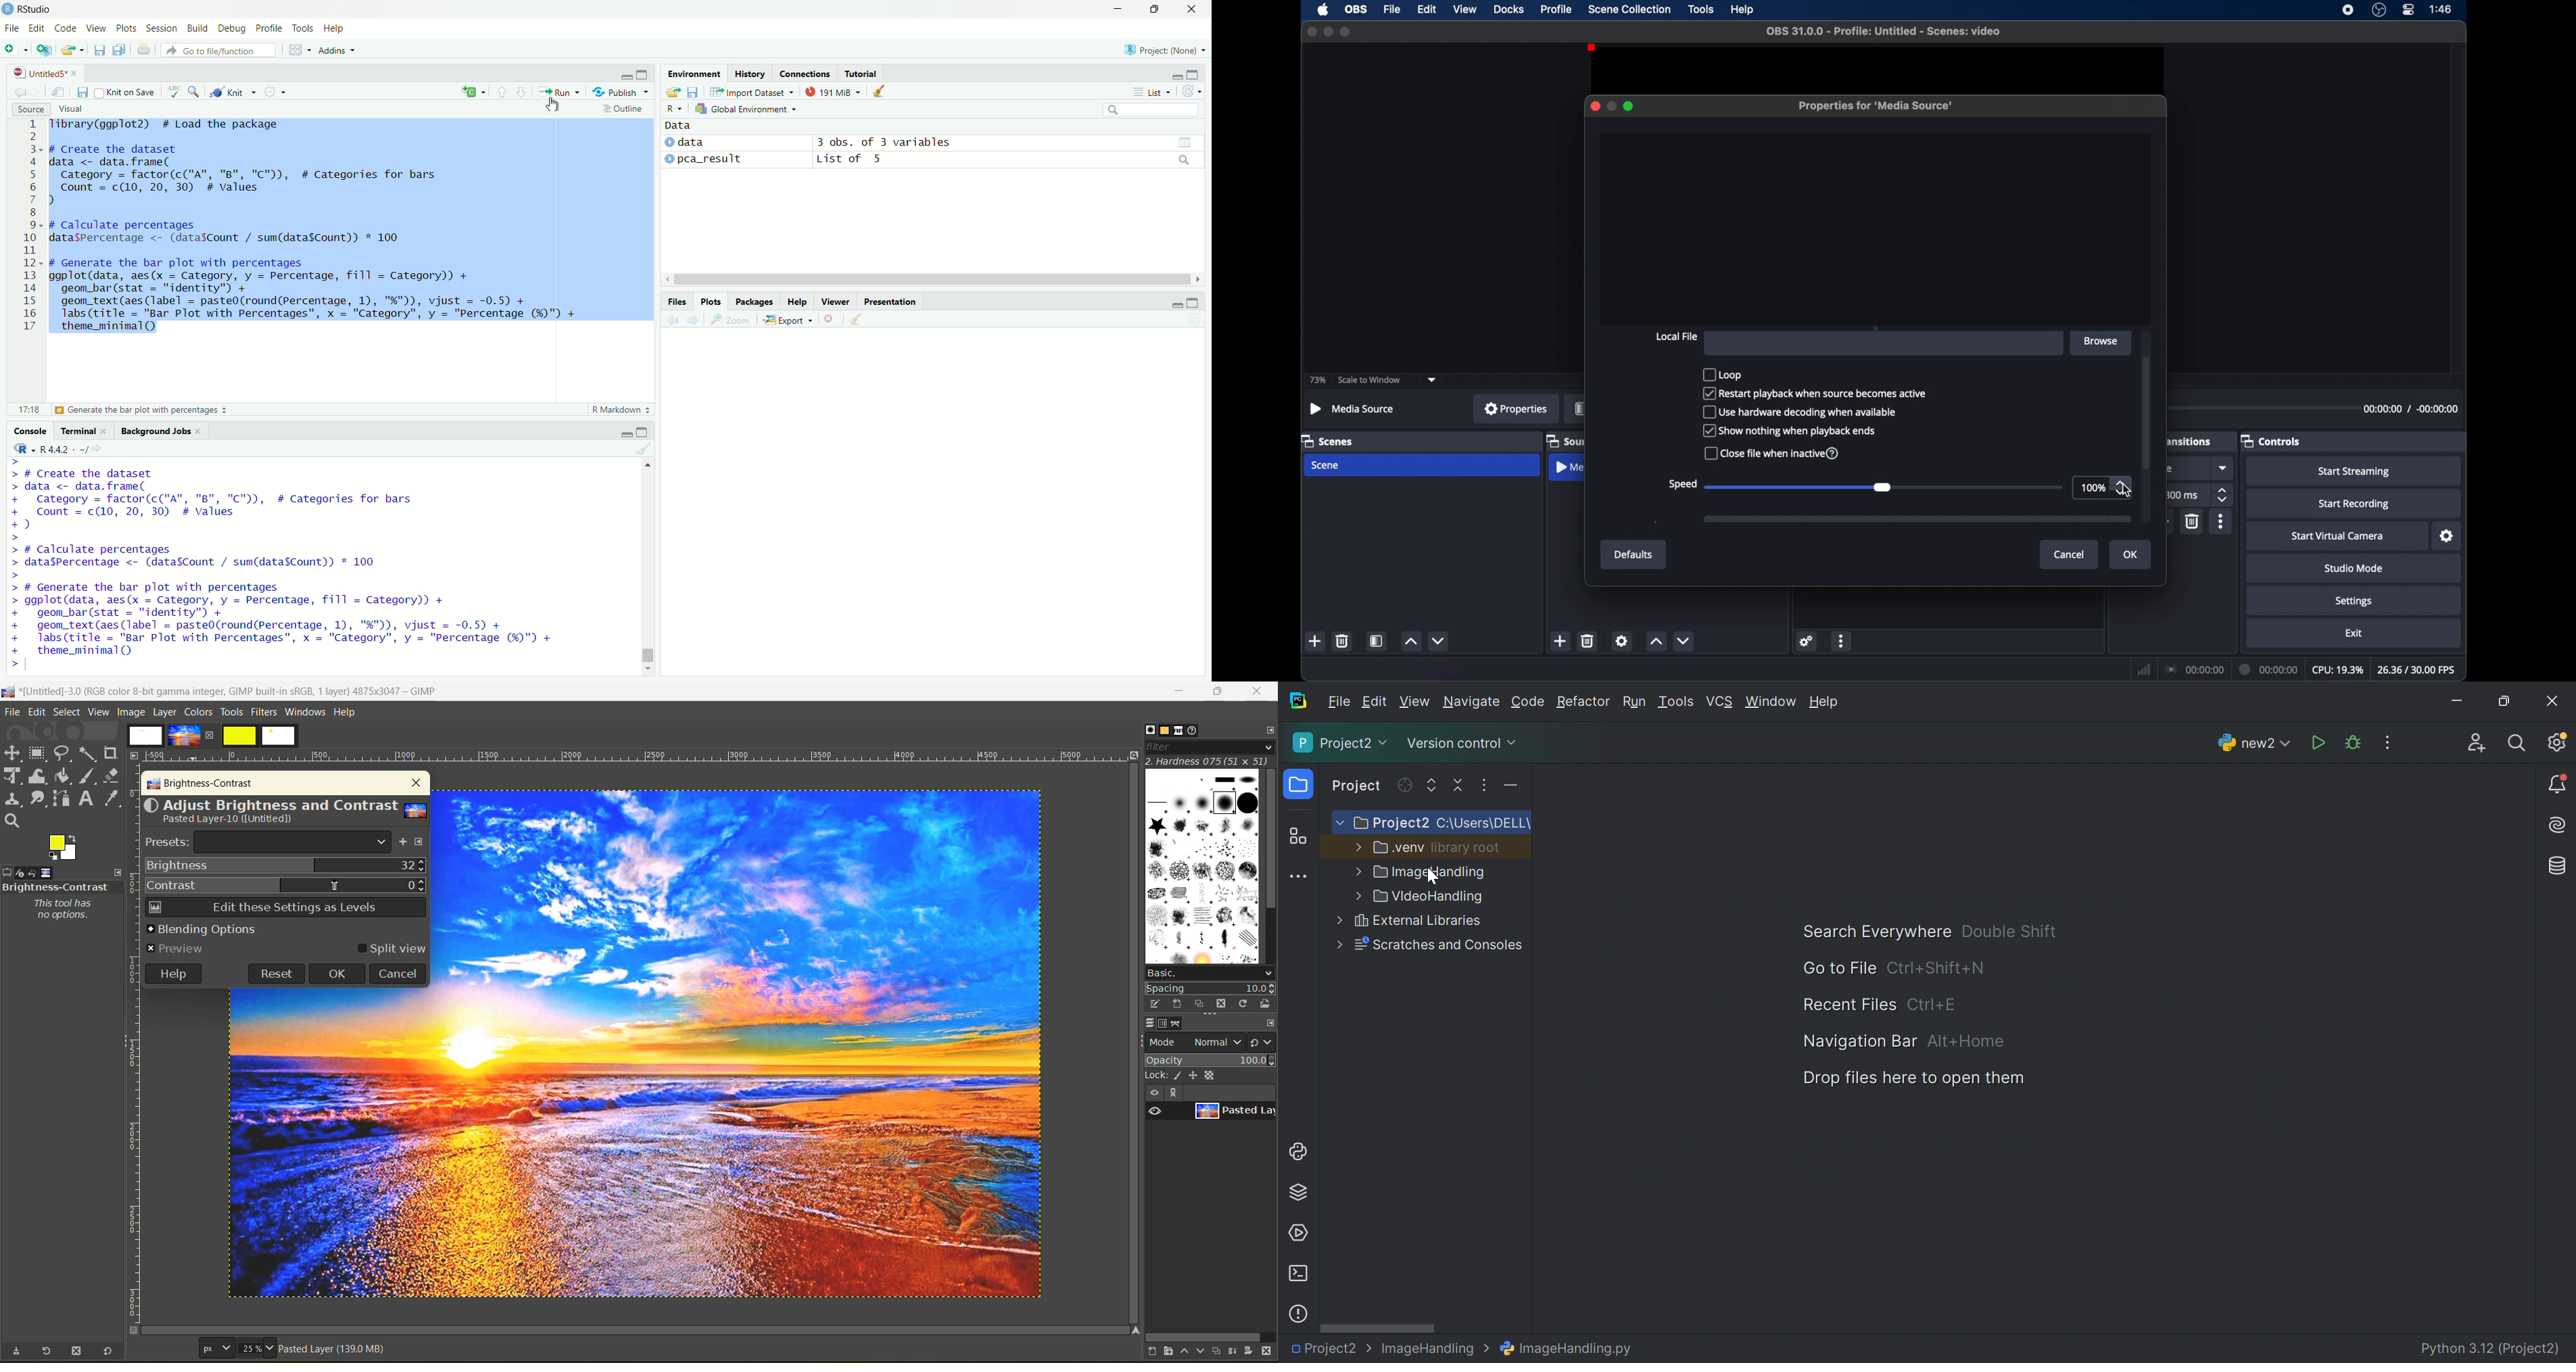 The image size is (2576, 1372). Describe the element at coordinates (1202, 1352) in the screenshot. I see `lower this layer` at that location.